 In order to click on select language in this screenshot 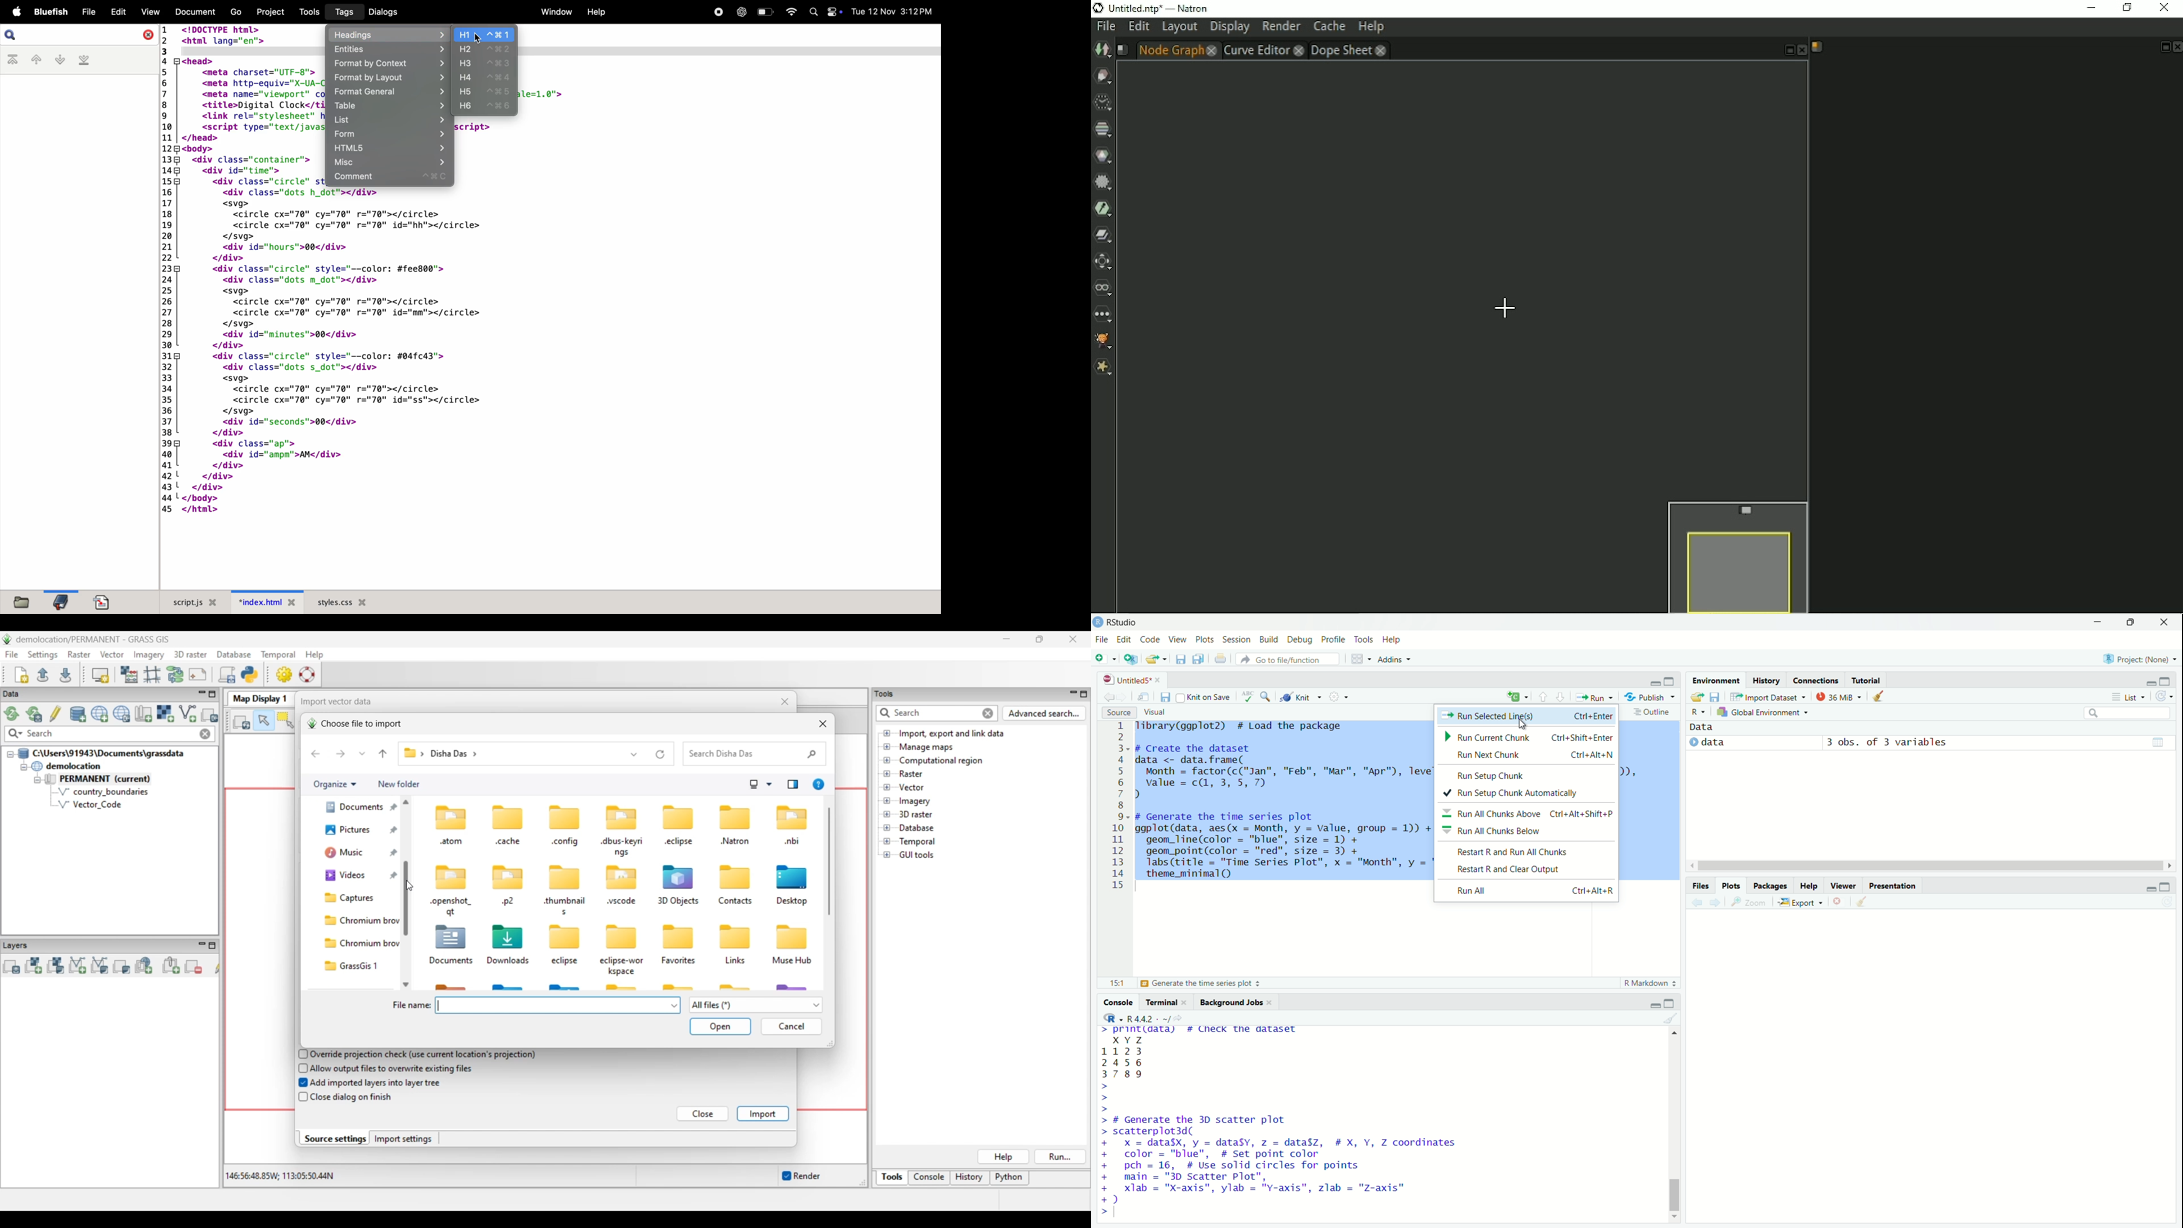, I will do `click(1108, 1019)`.